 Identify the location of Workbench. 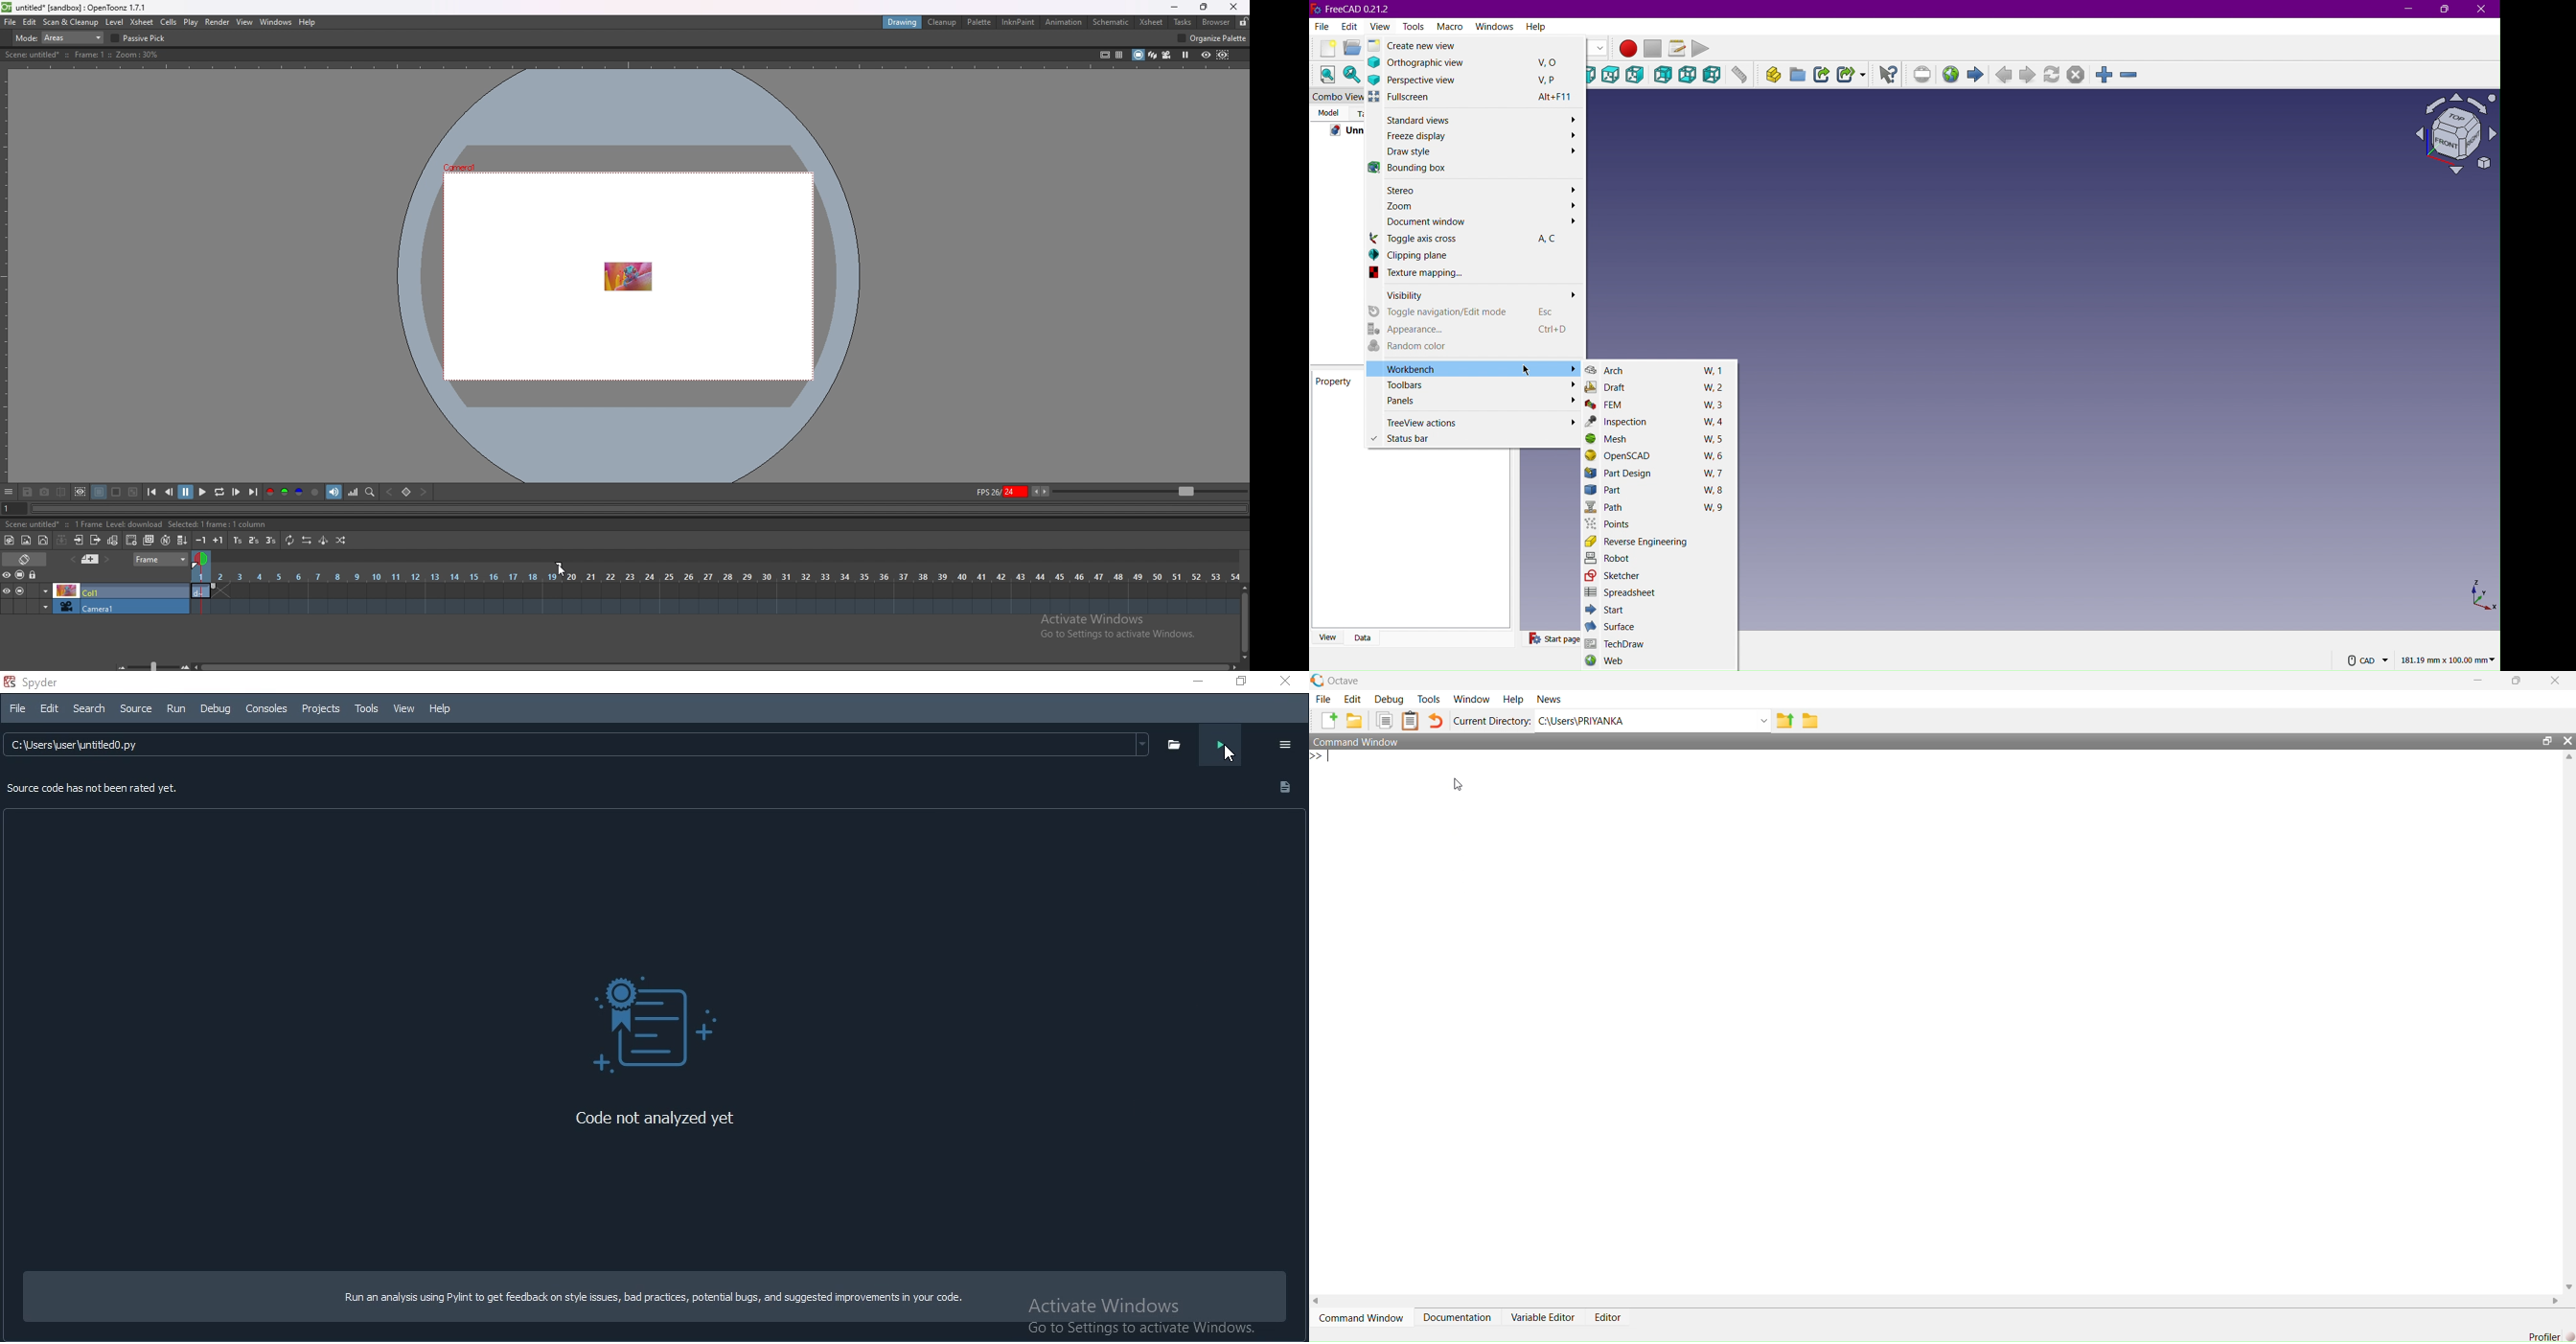
(1470, 368).